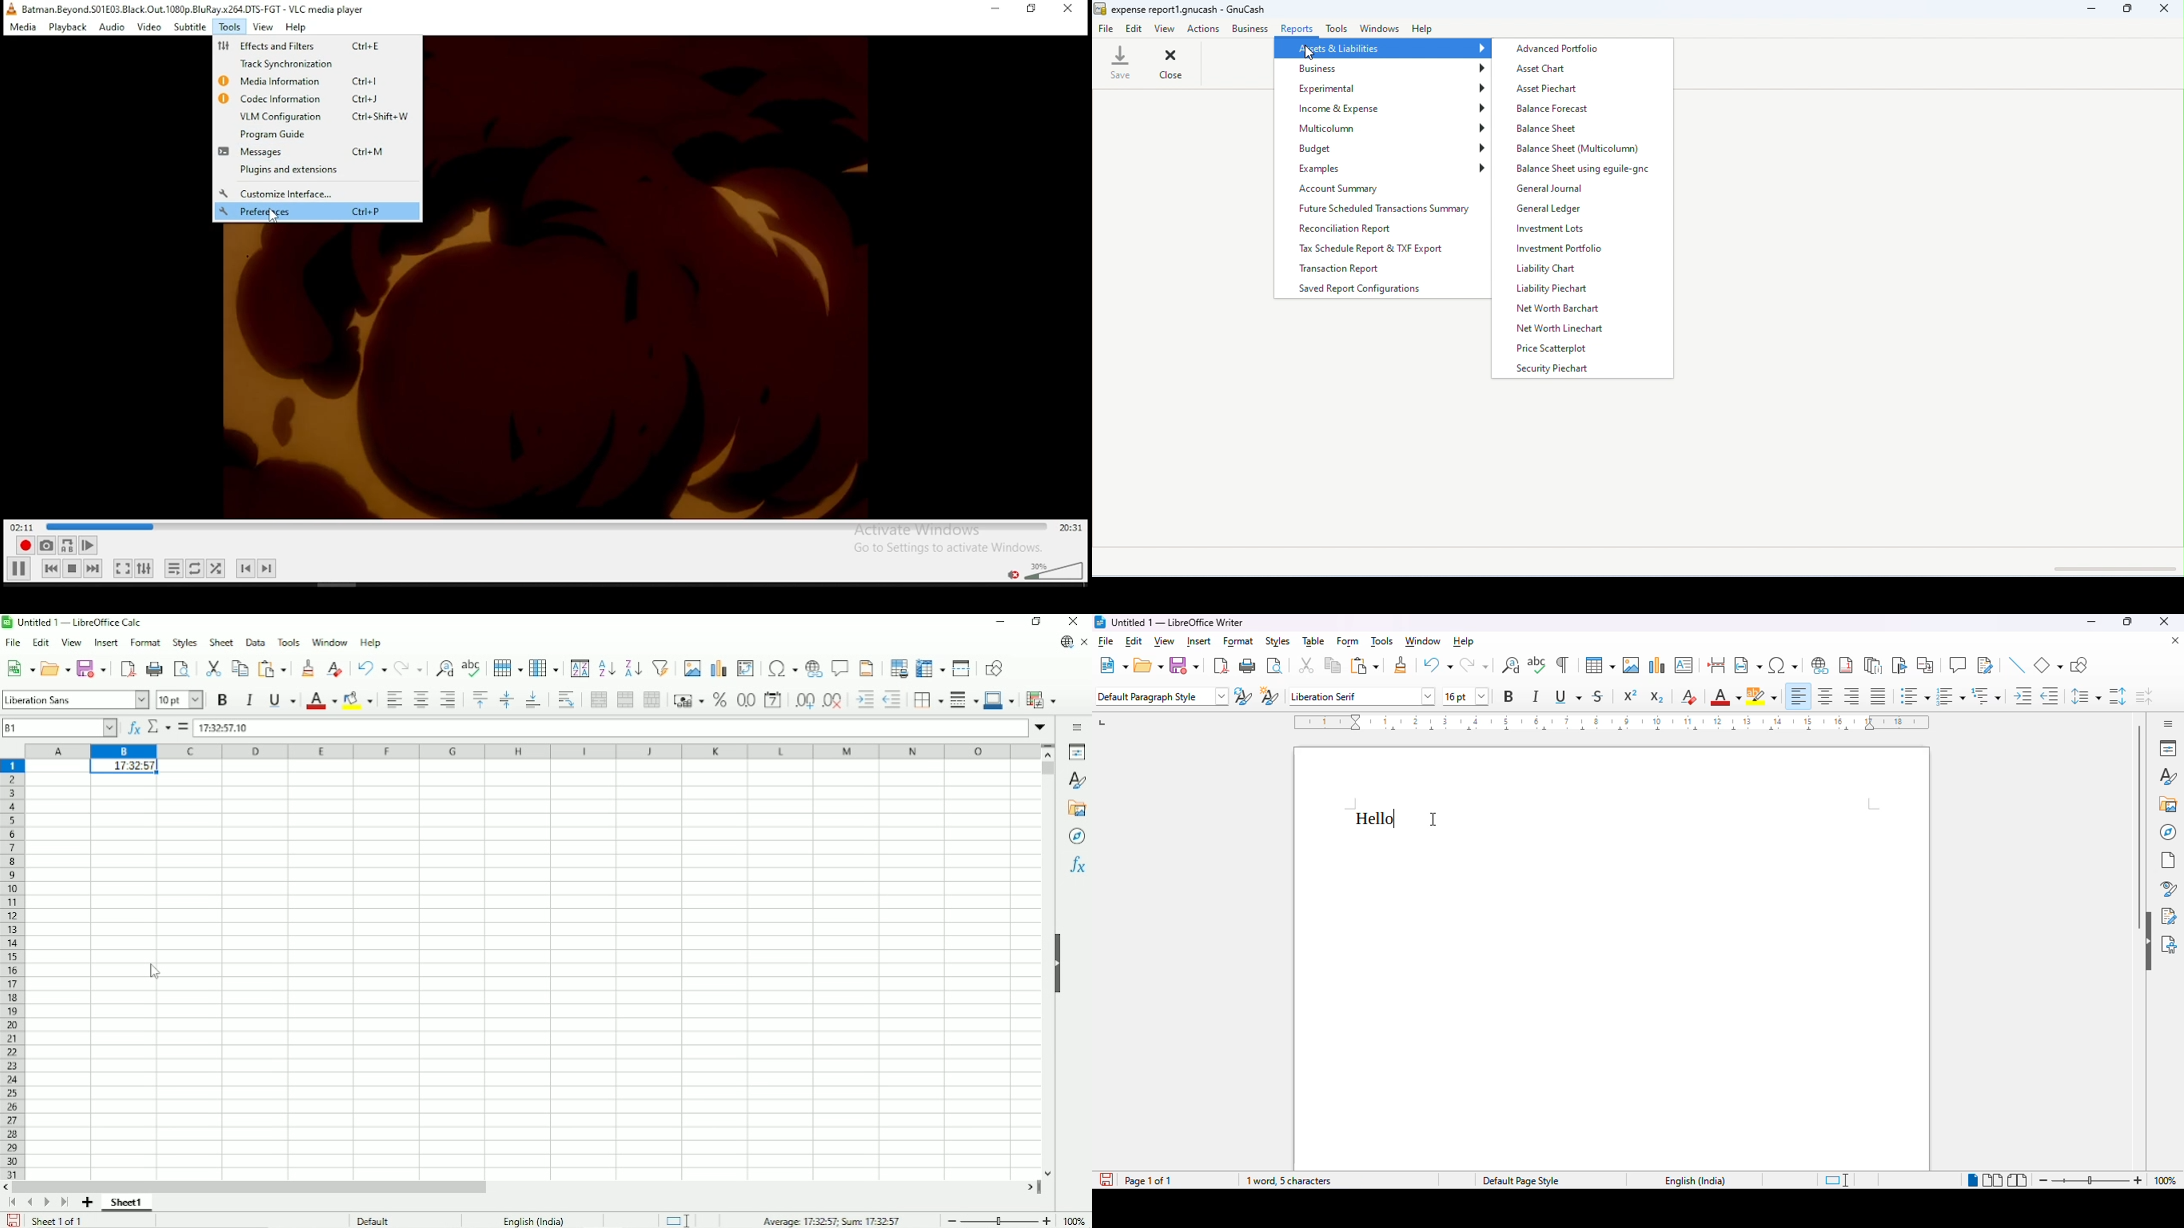  I want to click on audio, so click(111, 28).